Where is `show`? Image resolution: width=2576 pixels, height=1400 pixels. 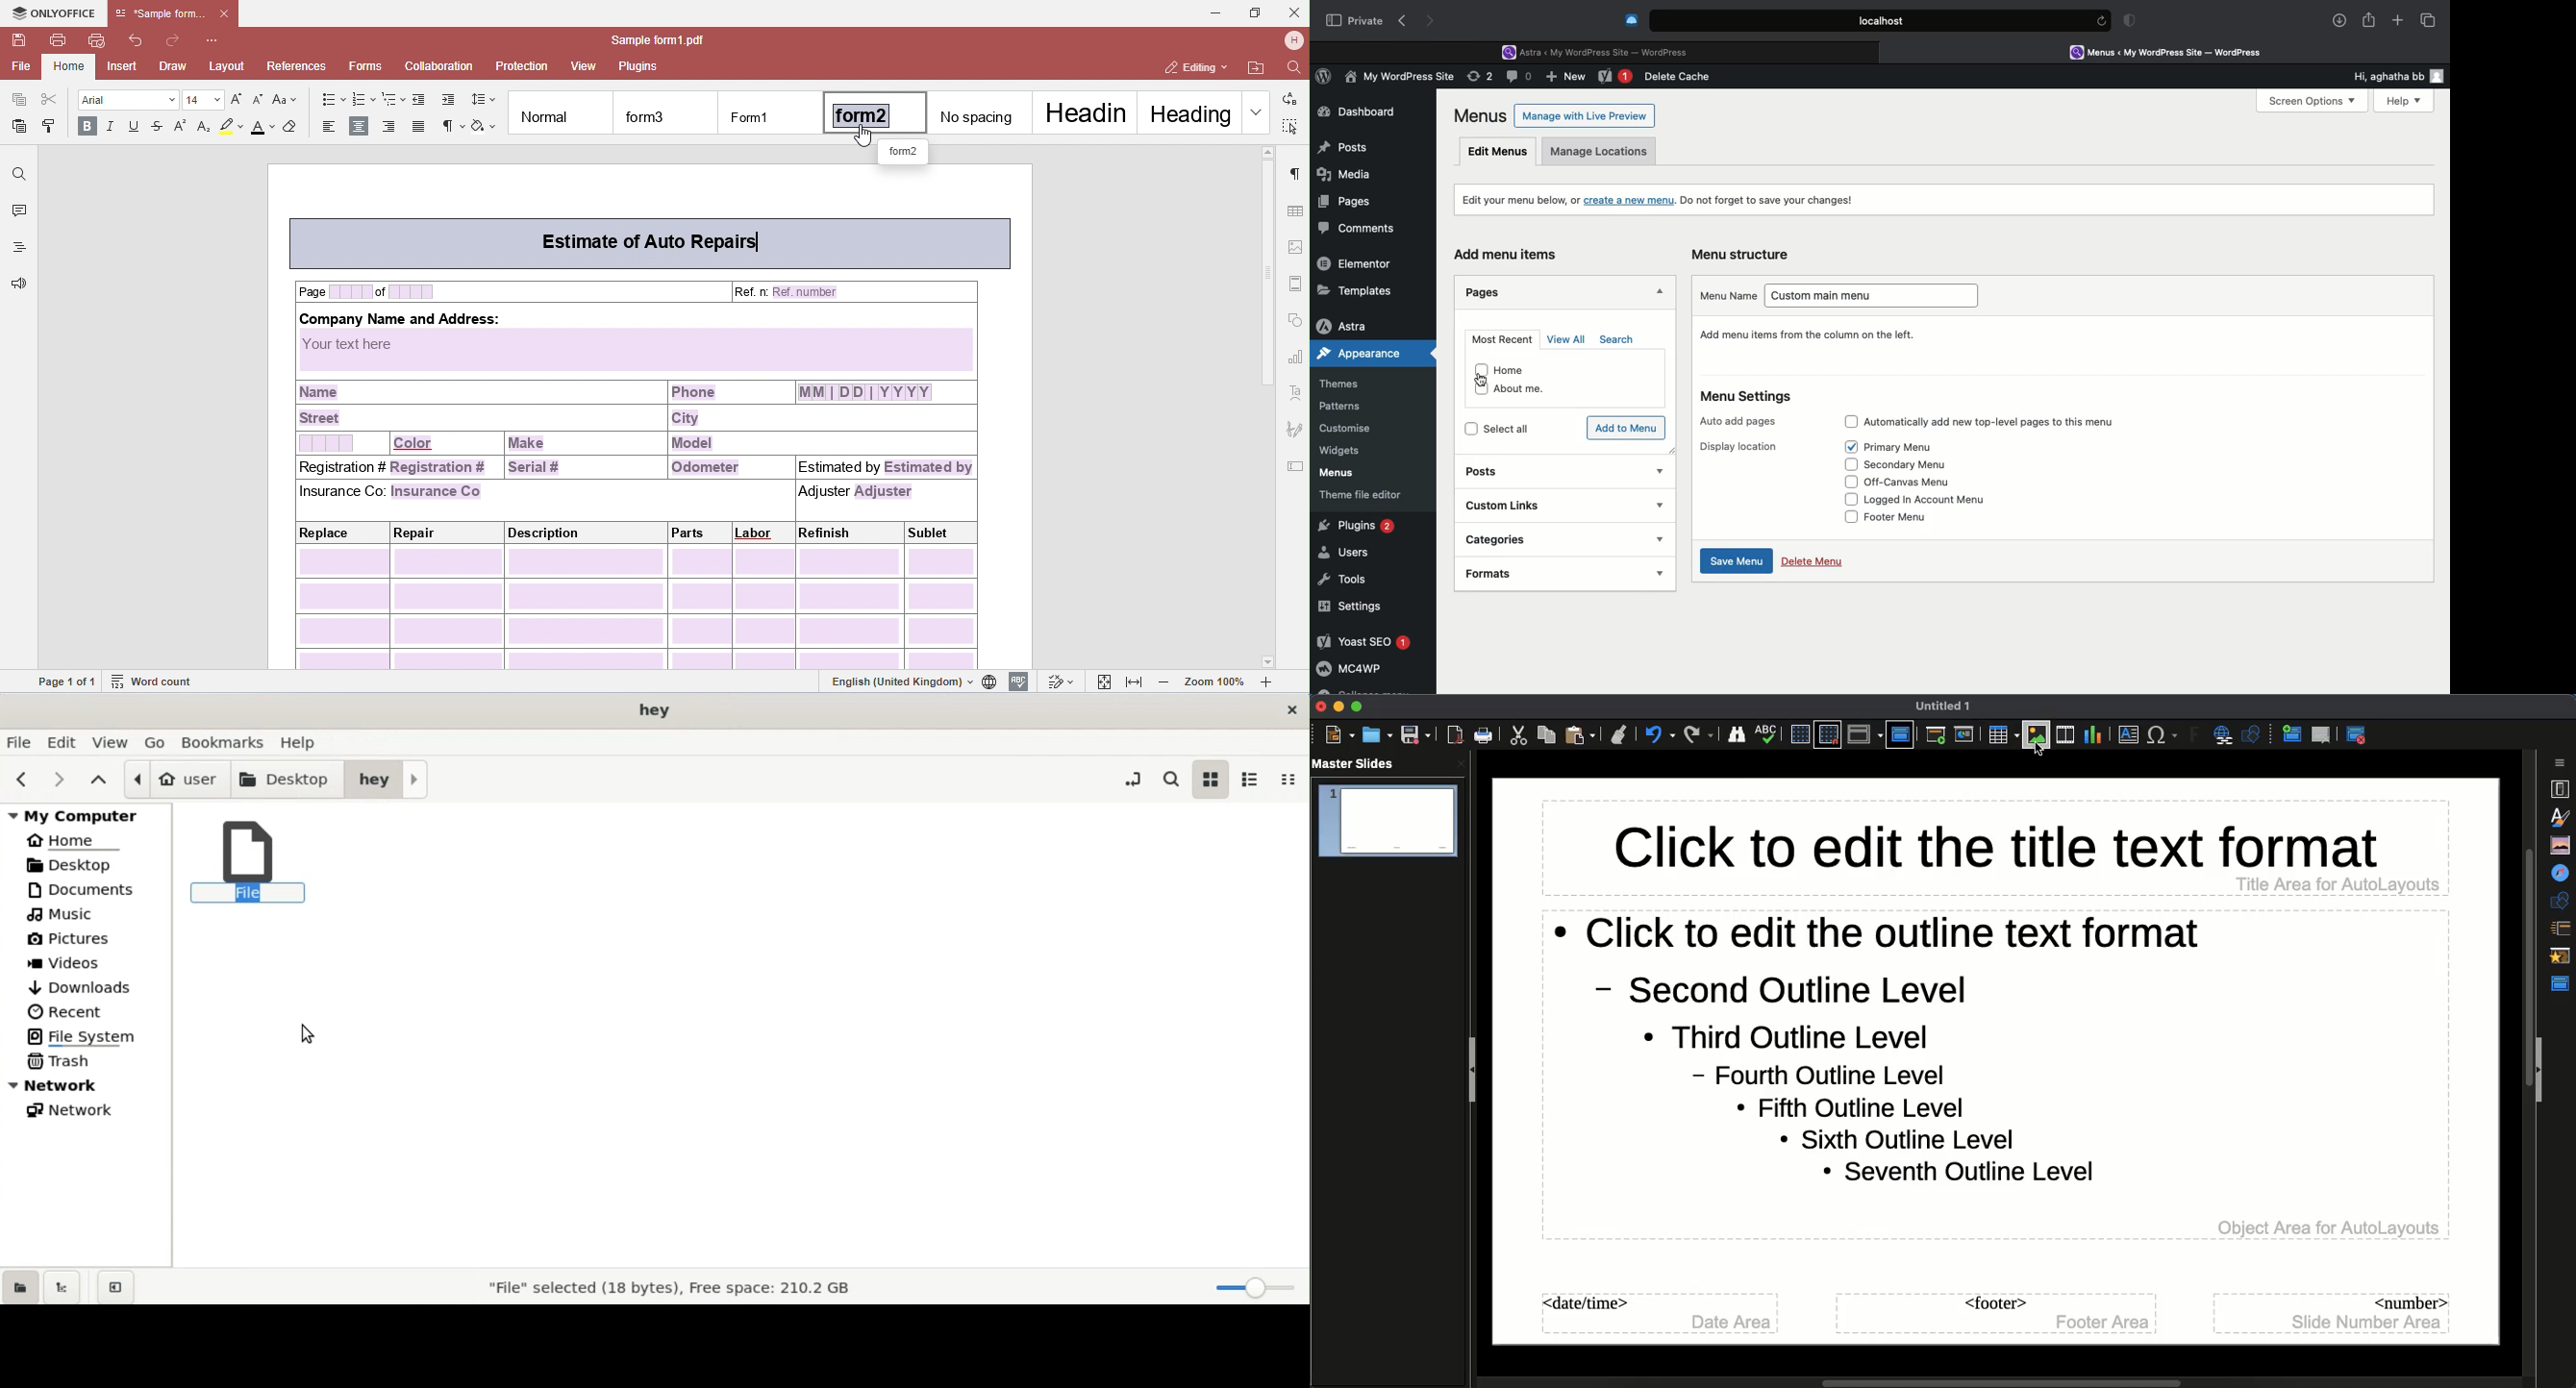 show is located at coordinates (1659, 540).